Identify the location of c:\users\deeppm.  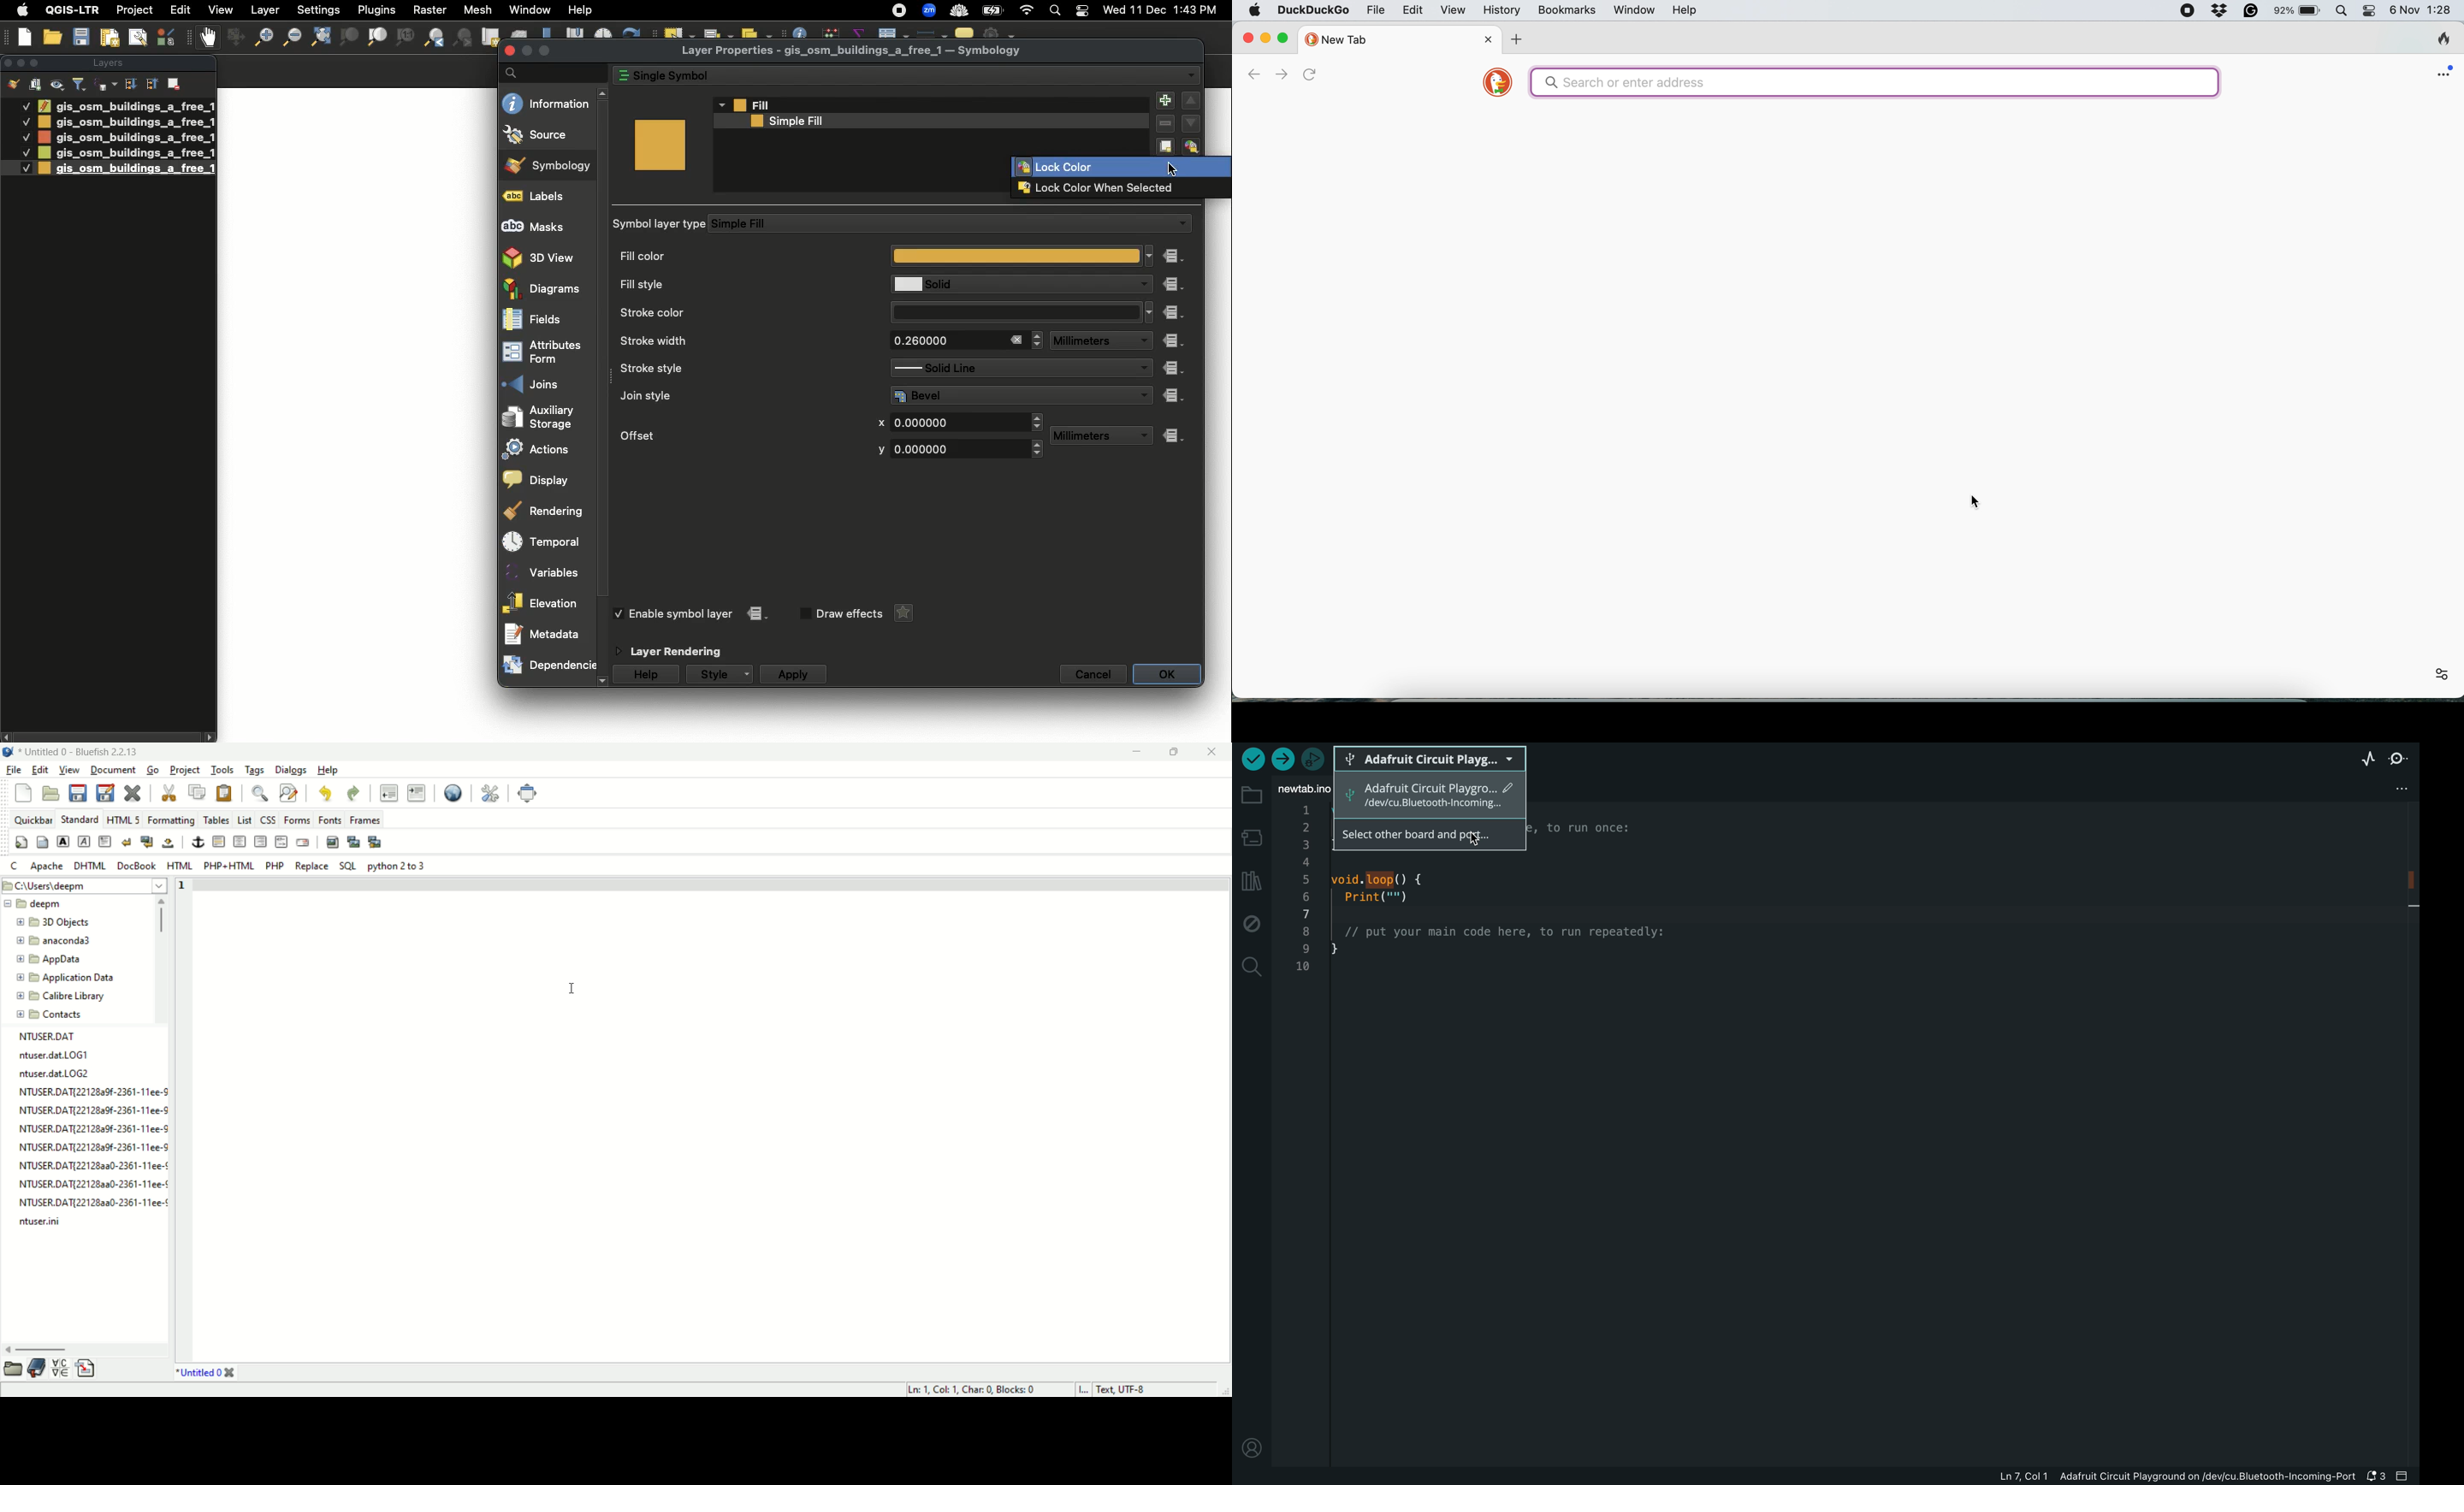
(62, 887).